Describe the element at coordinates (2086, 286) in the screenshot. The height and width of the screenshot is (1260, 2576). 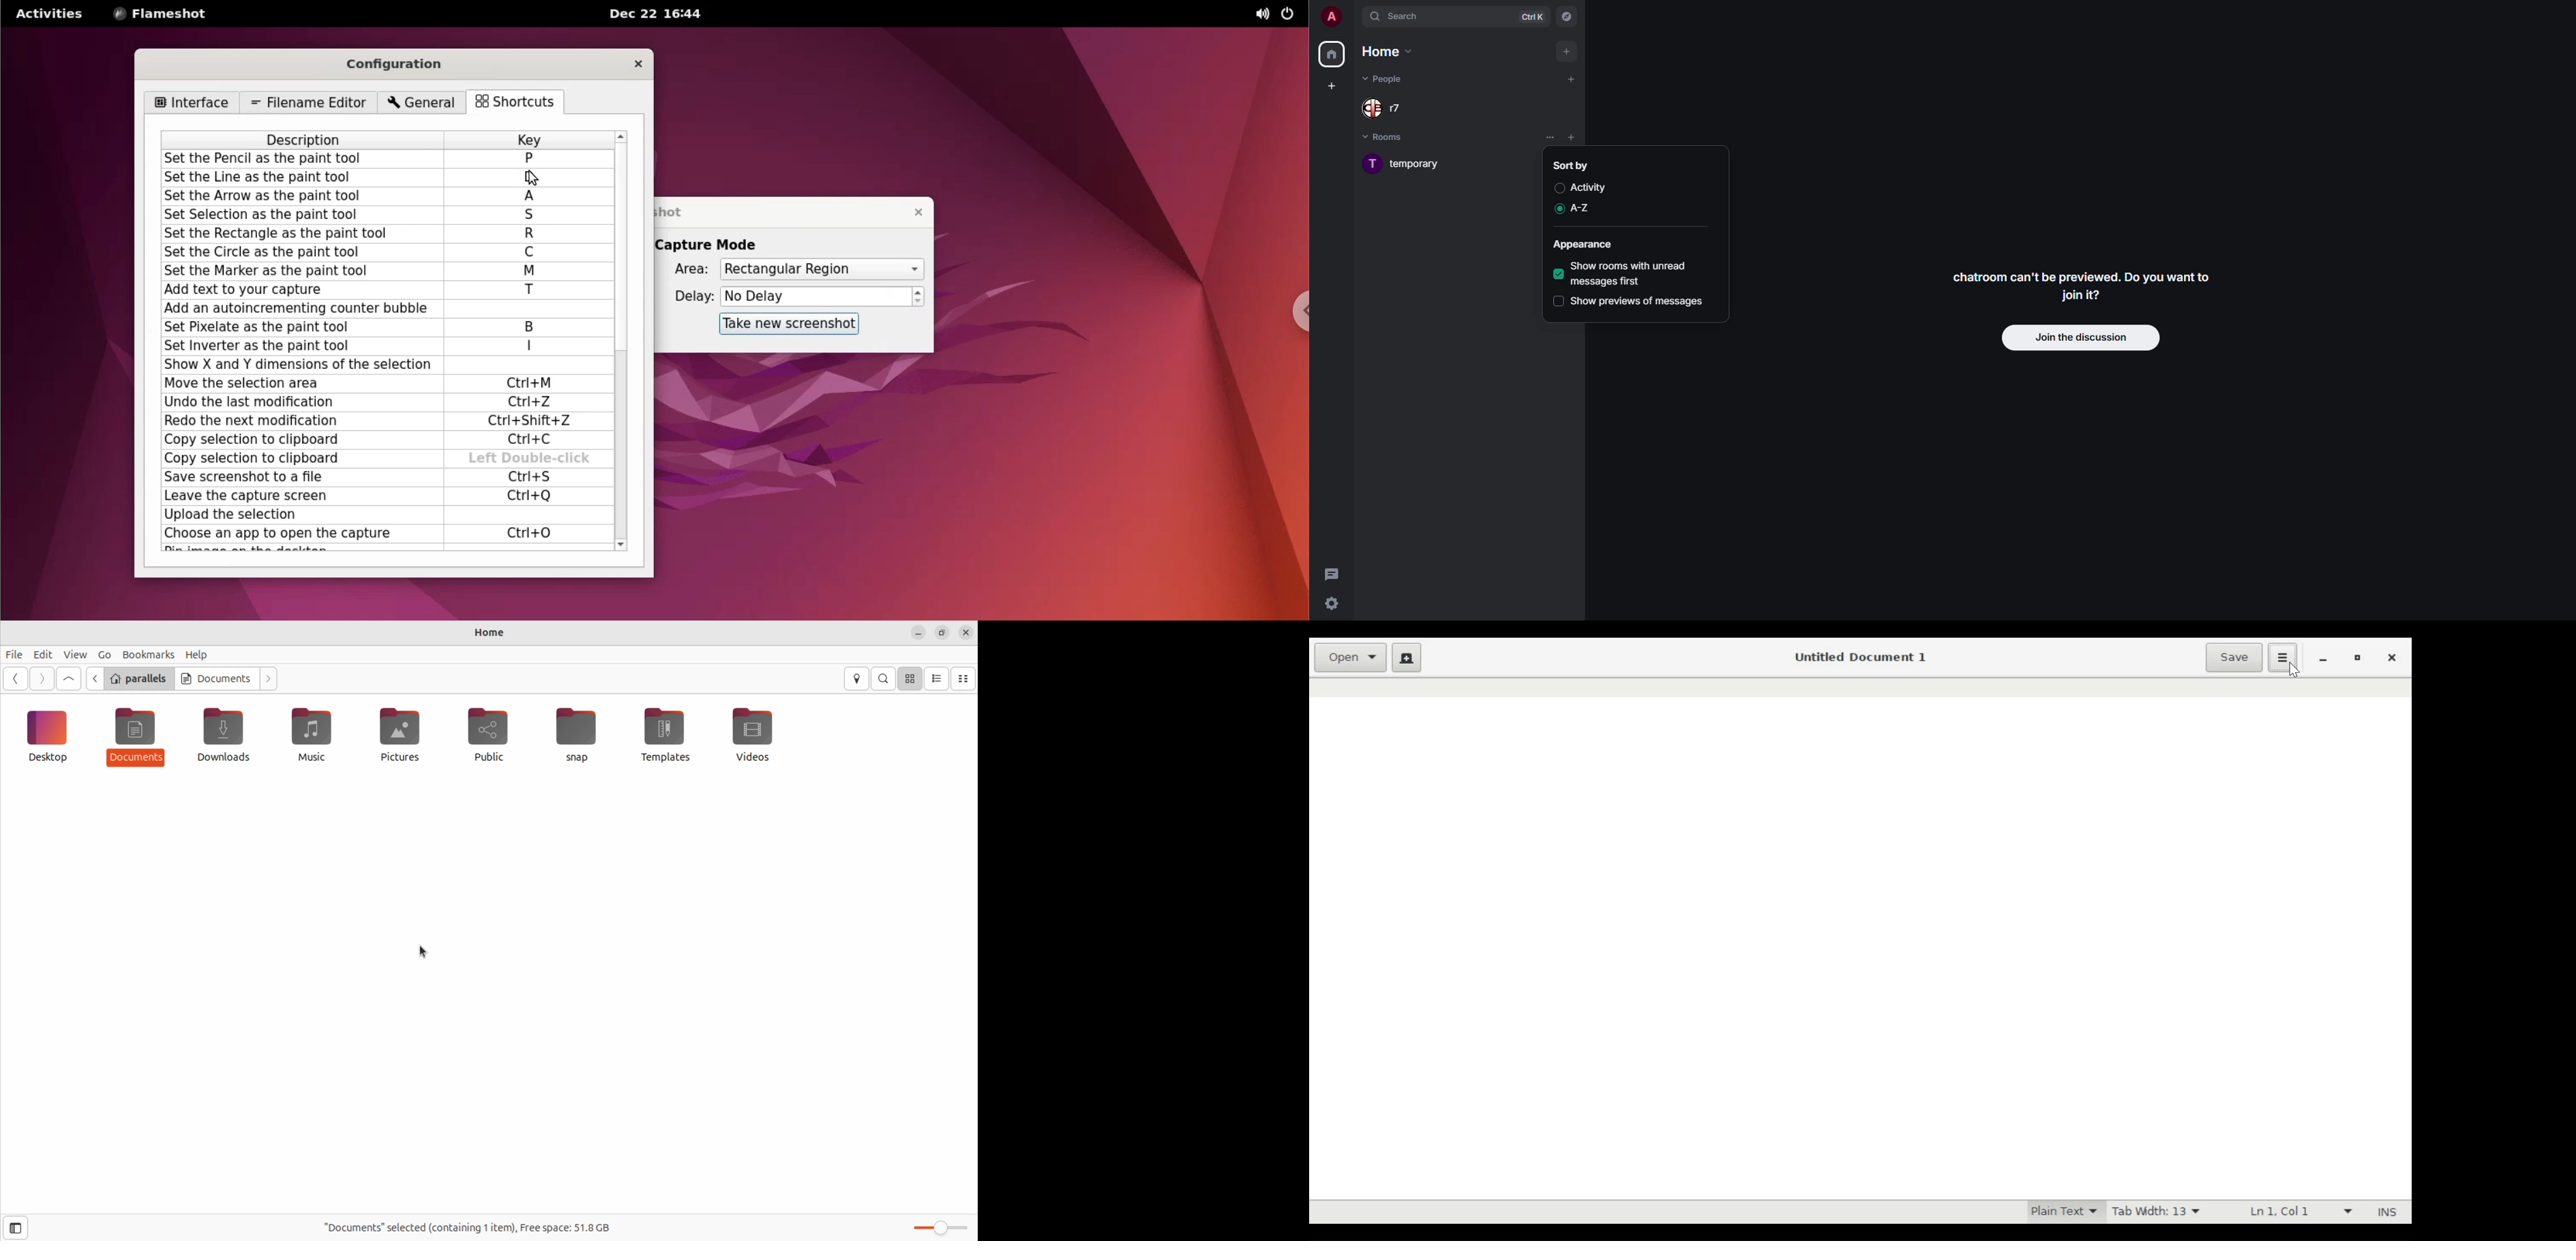
I see `chatroom can't be previewed` at that location.